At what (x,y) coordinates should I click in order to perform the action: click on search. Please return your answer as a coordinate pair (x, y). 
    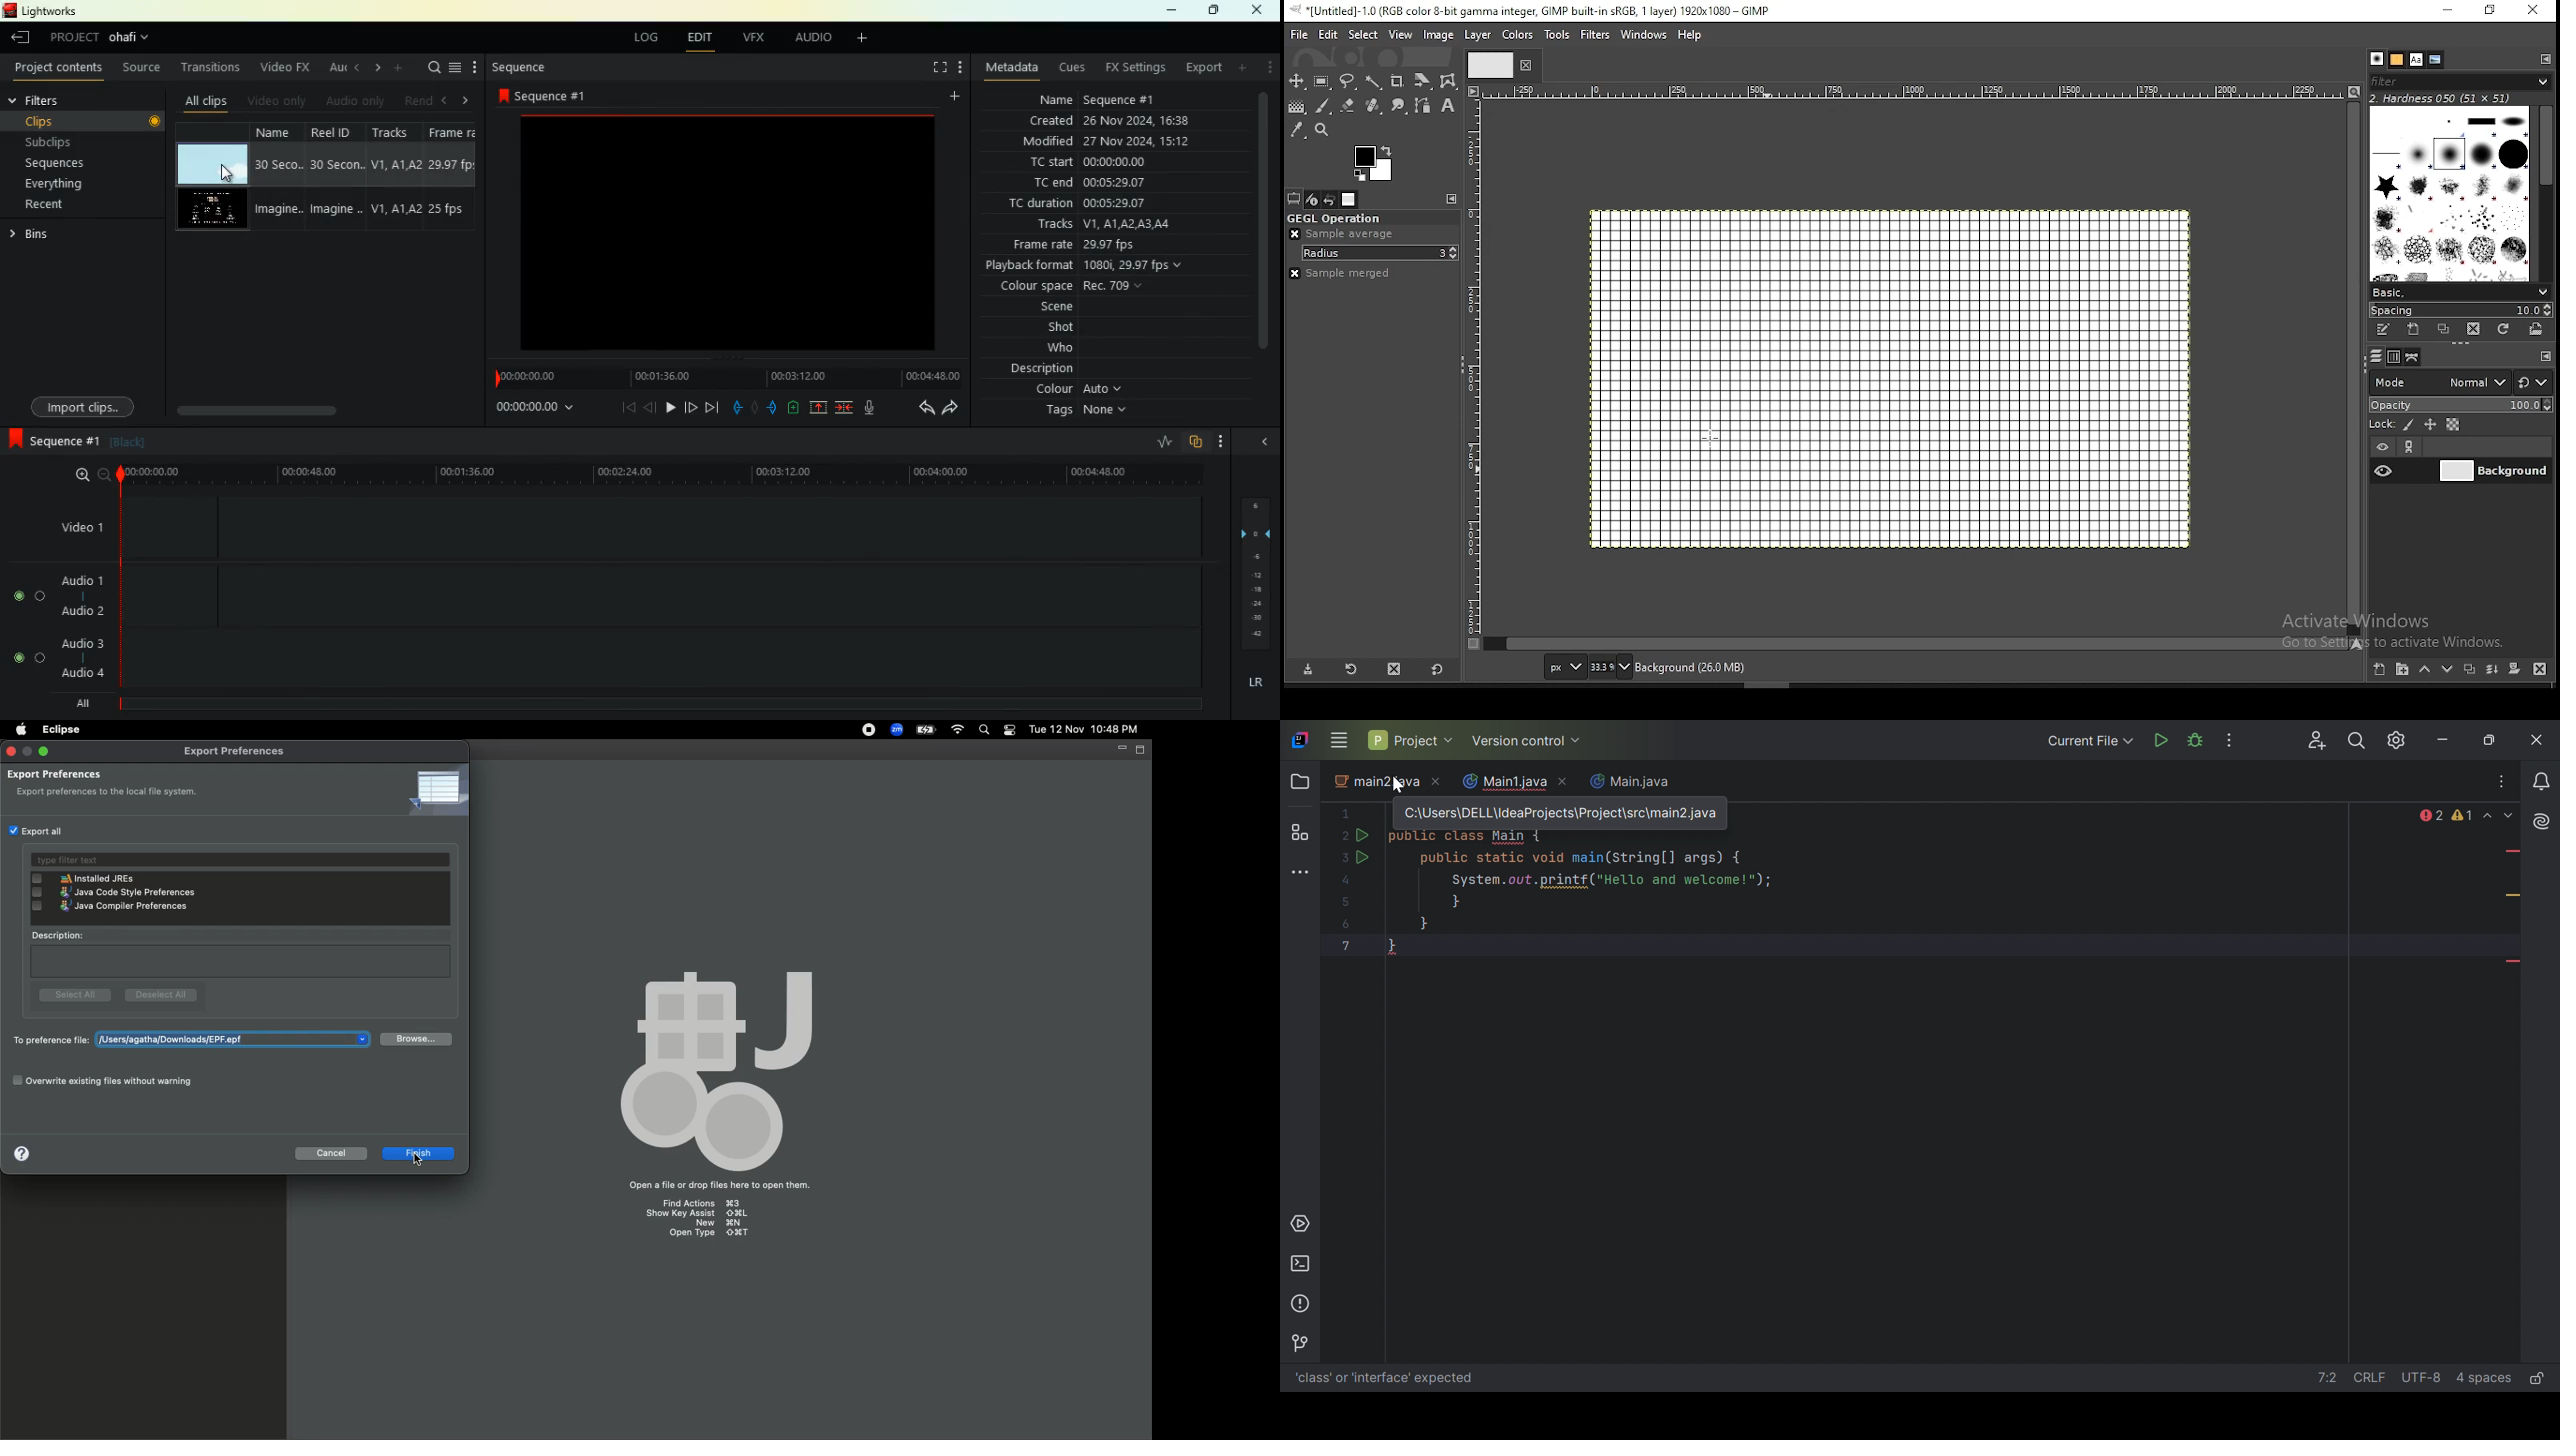
    Looking at the image, I should click on (432, 68).